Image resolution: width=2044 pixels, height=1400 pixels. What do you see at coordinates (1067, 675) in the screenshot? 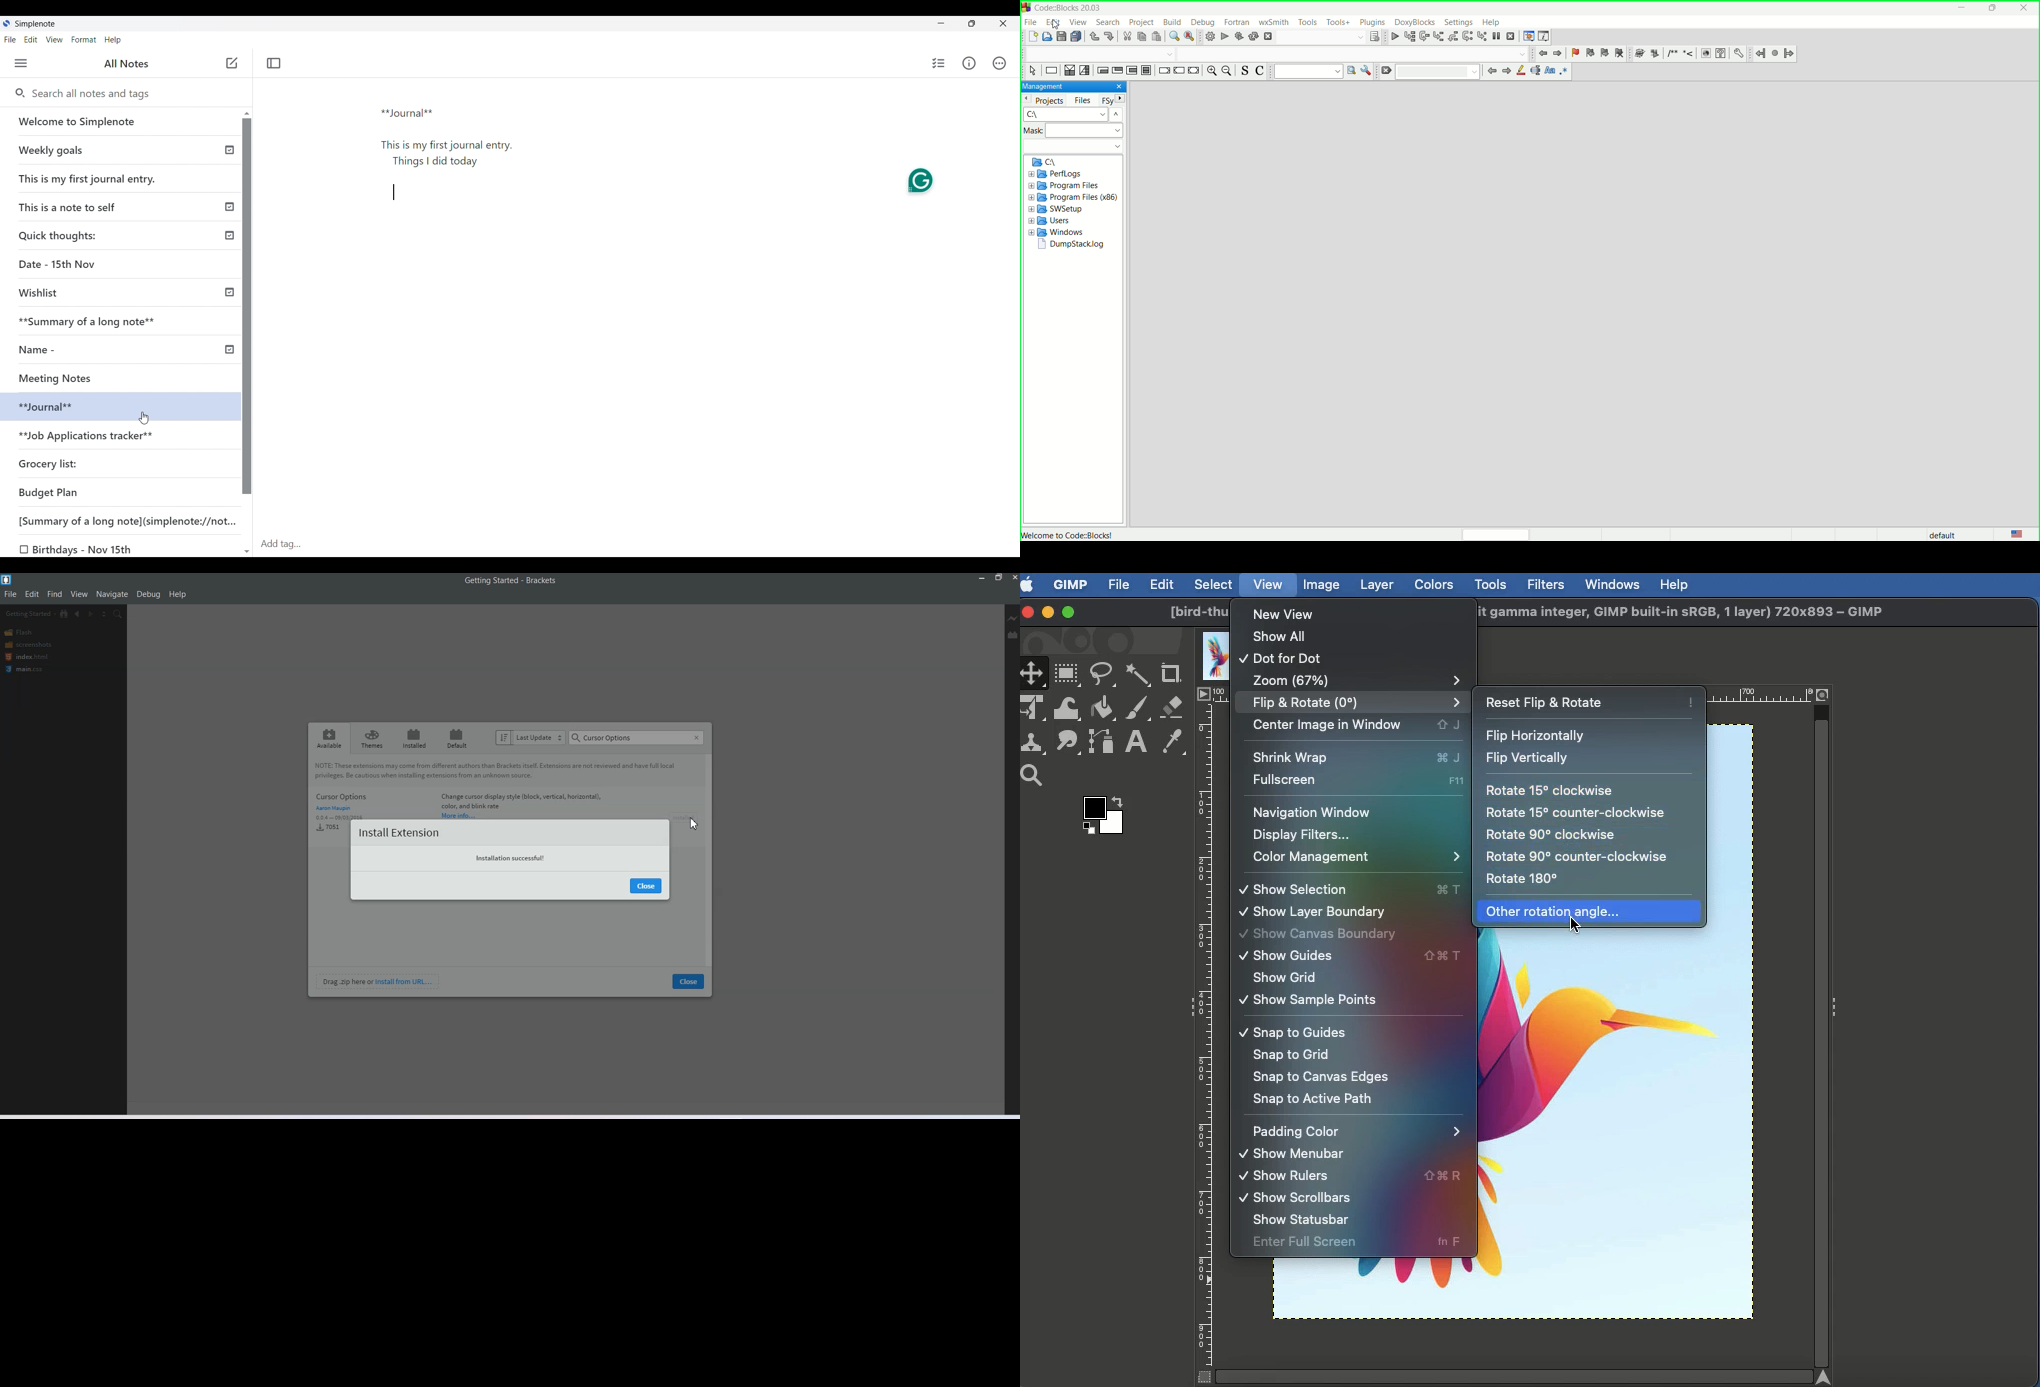
I see `Rectangular selector` at bounding box center [1067, 675].